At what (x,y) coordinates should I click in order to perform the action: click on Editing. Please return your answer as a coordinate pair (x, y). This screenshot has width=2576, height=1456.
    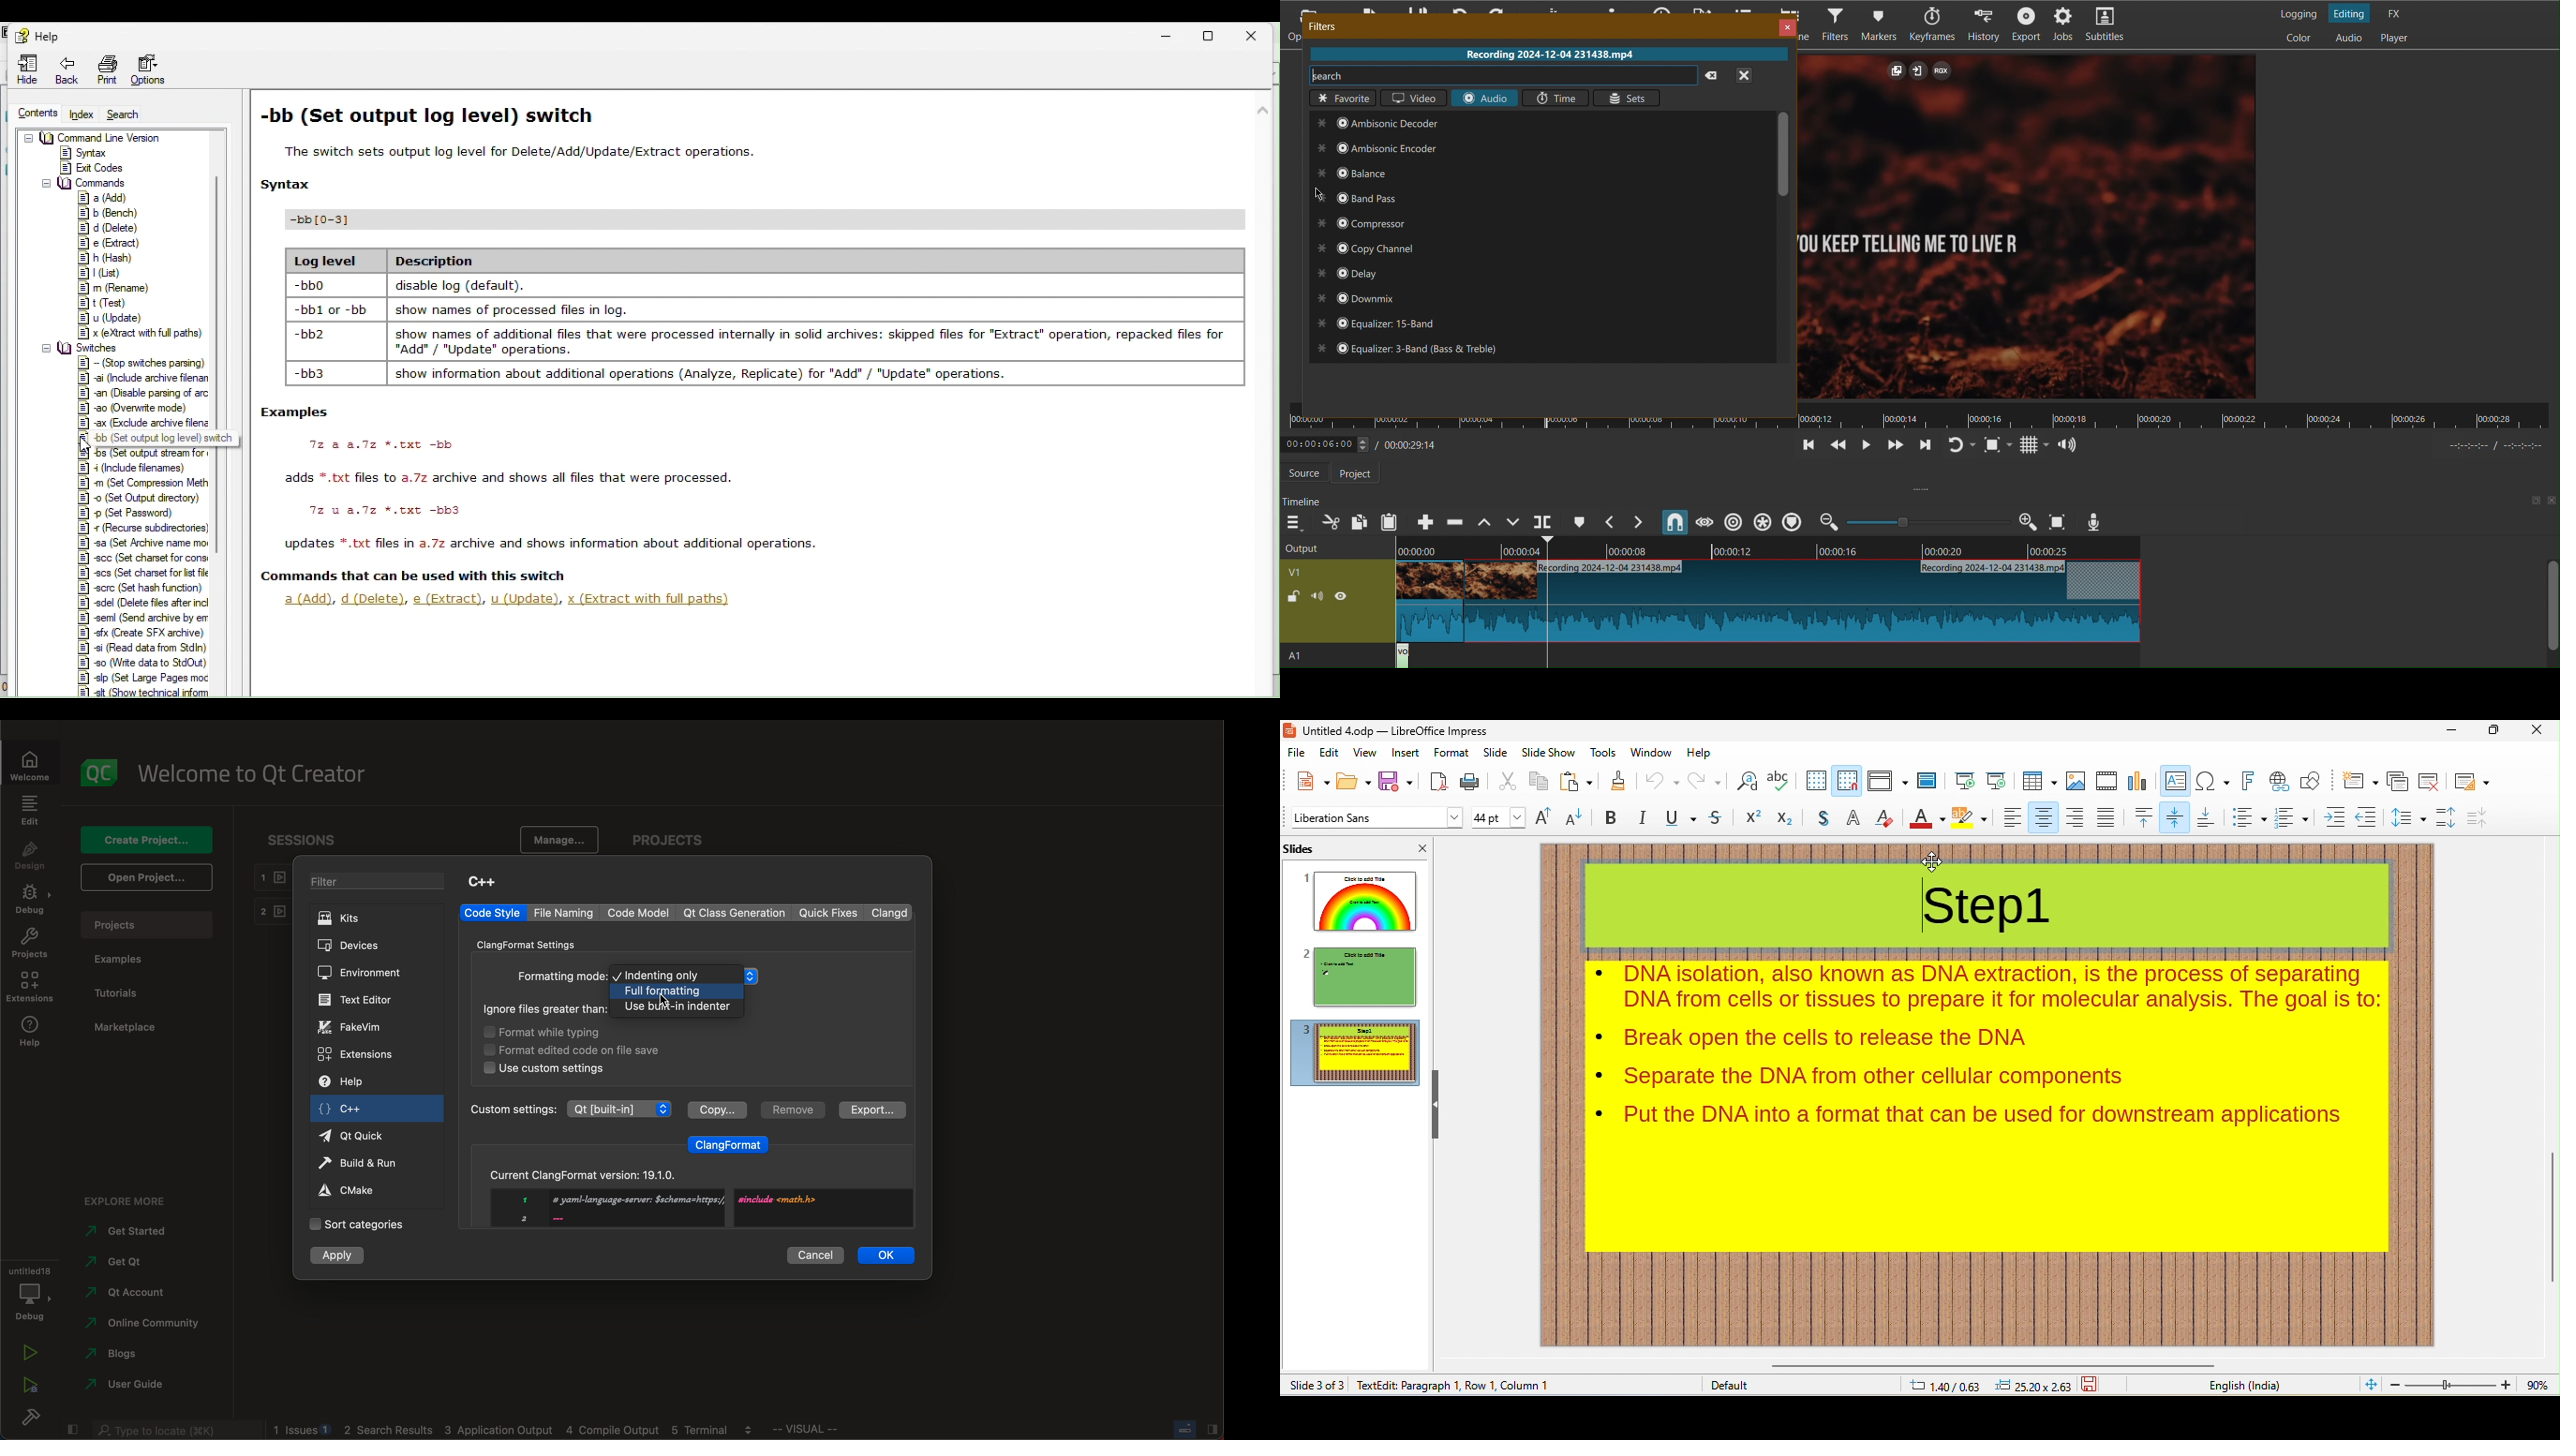
    Looking at the image, I should click on (2354, 13).